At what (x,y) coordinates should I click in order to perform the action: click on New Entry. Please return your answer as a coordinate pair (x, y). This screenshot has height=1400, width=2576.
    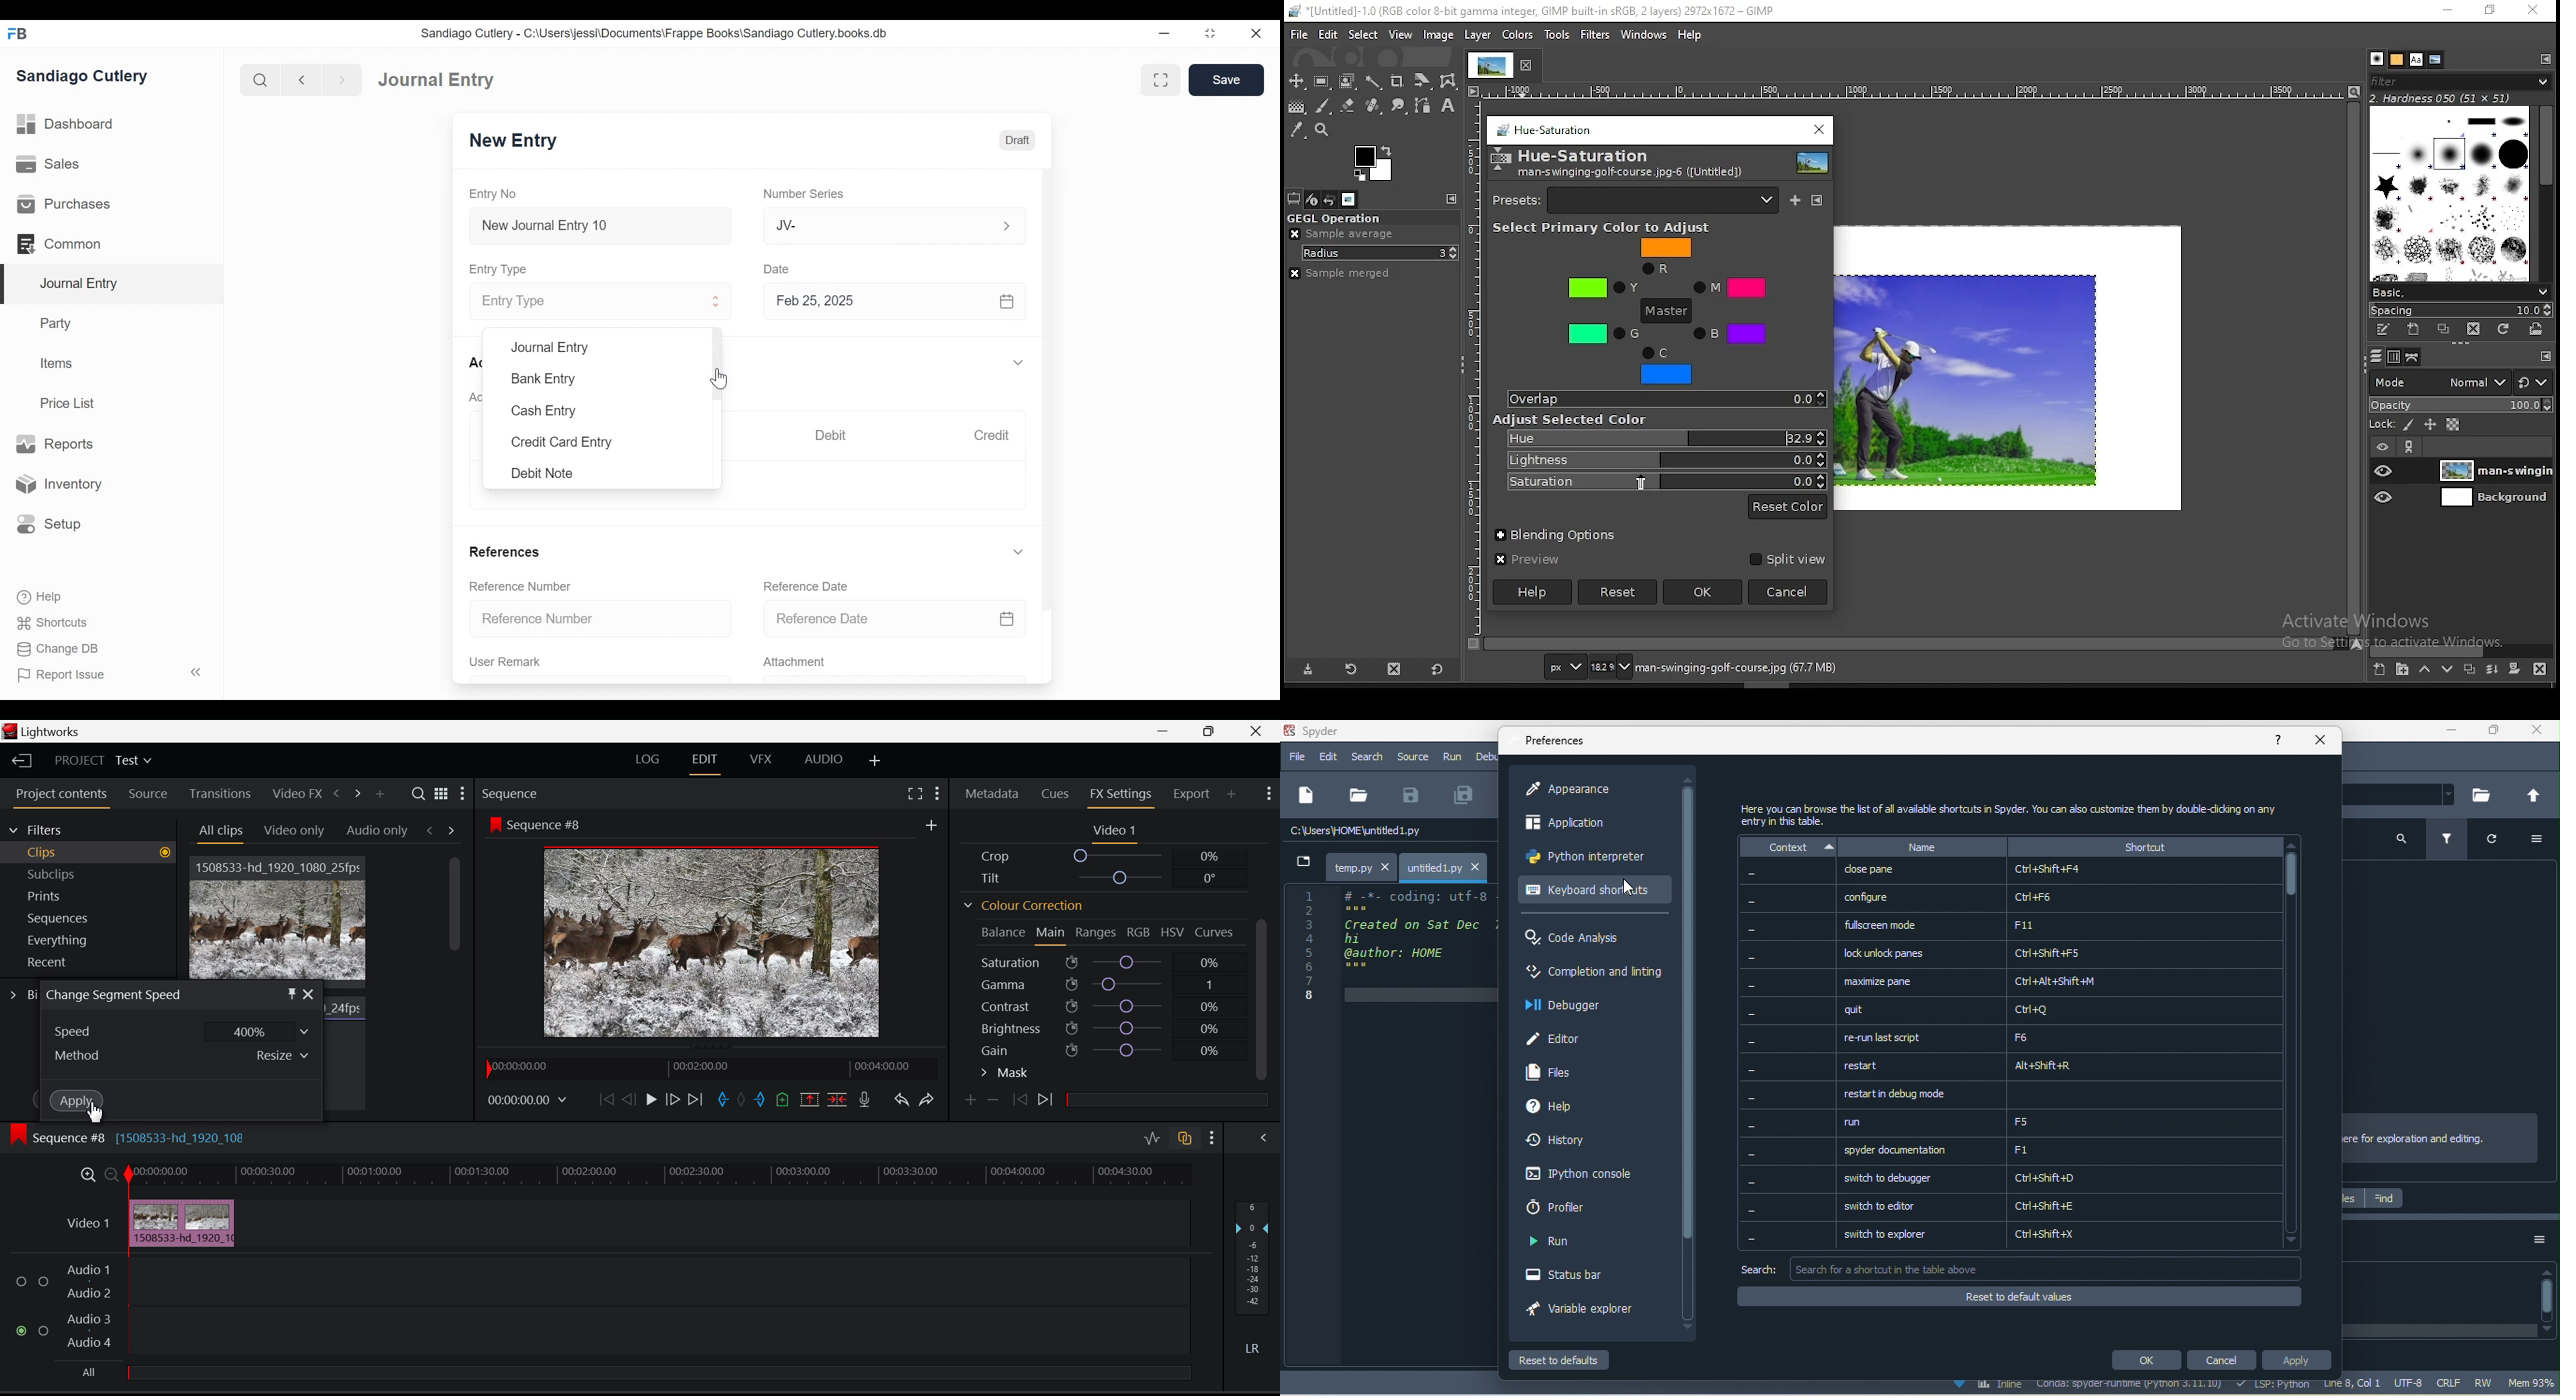
    Looking at the image, I should click on (517, 142).